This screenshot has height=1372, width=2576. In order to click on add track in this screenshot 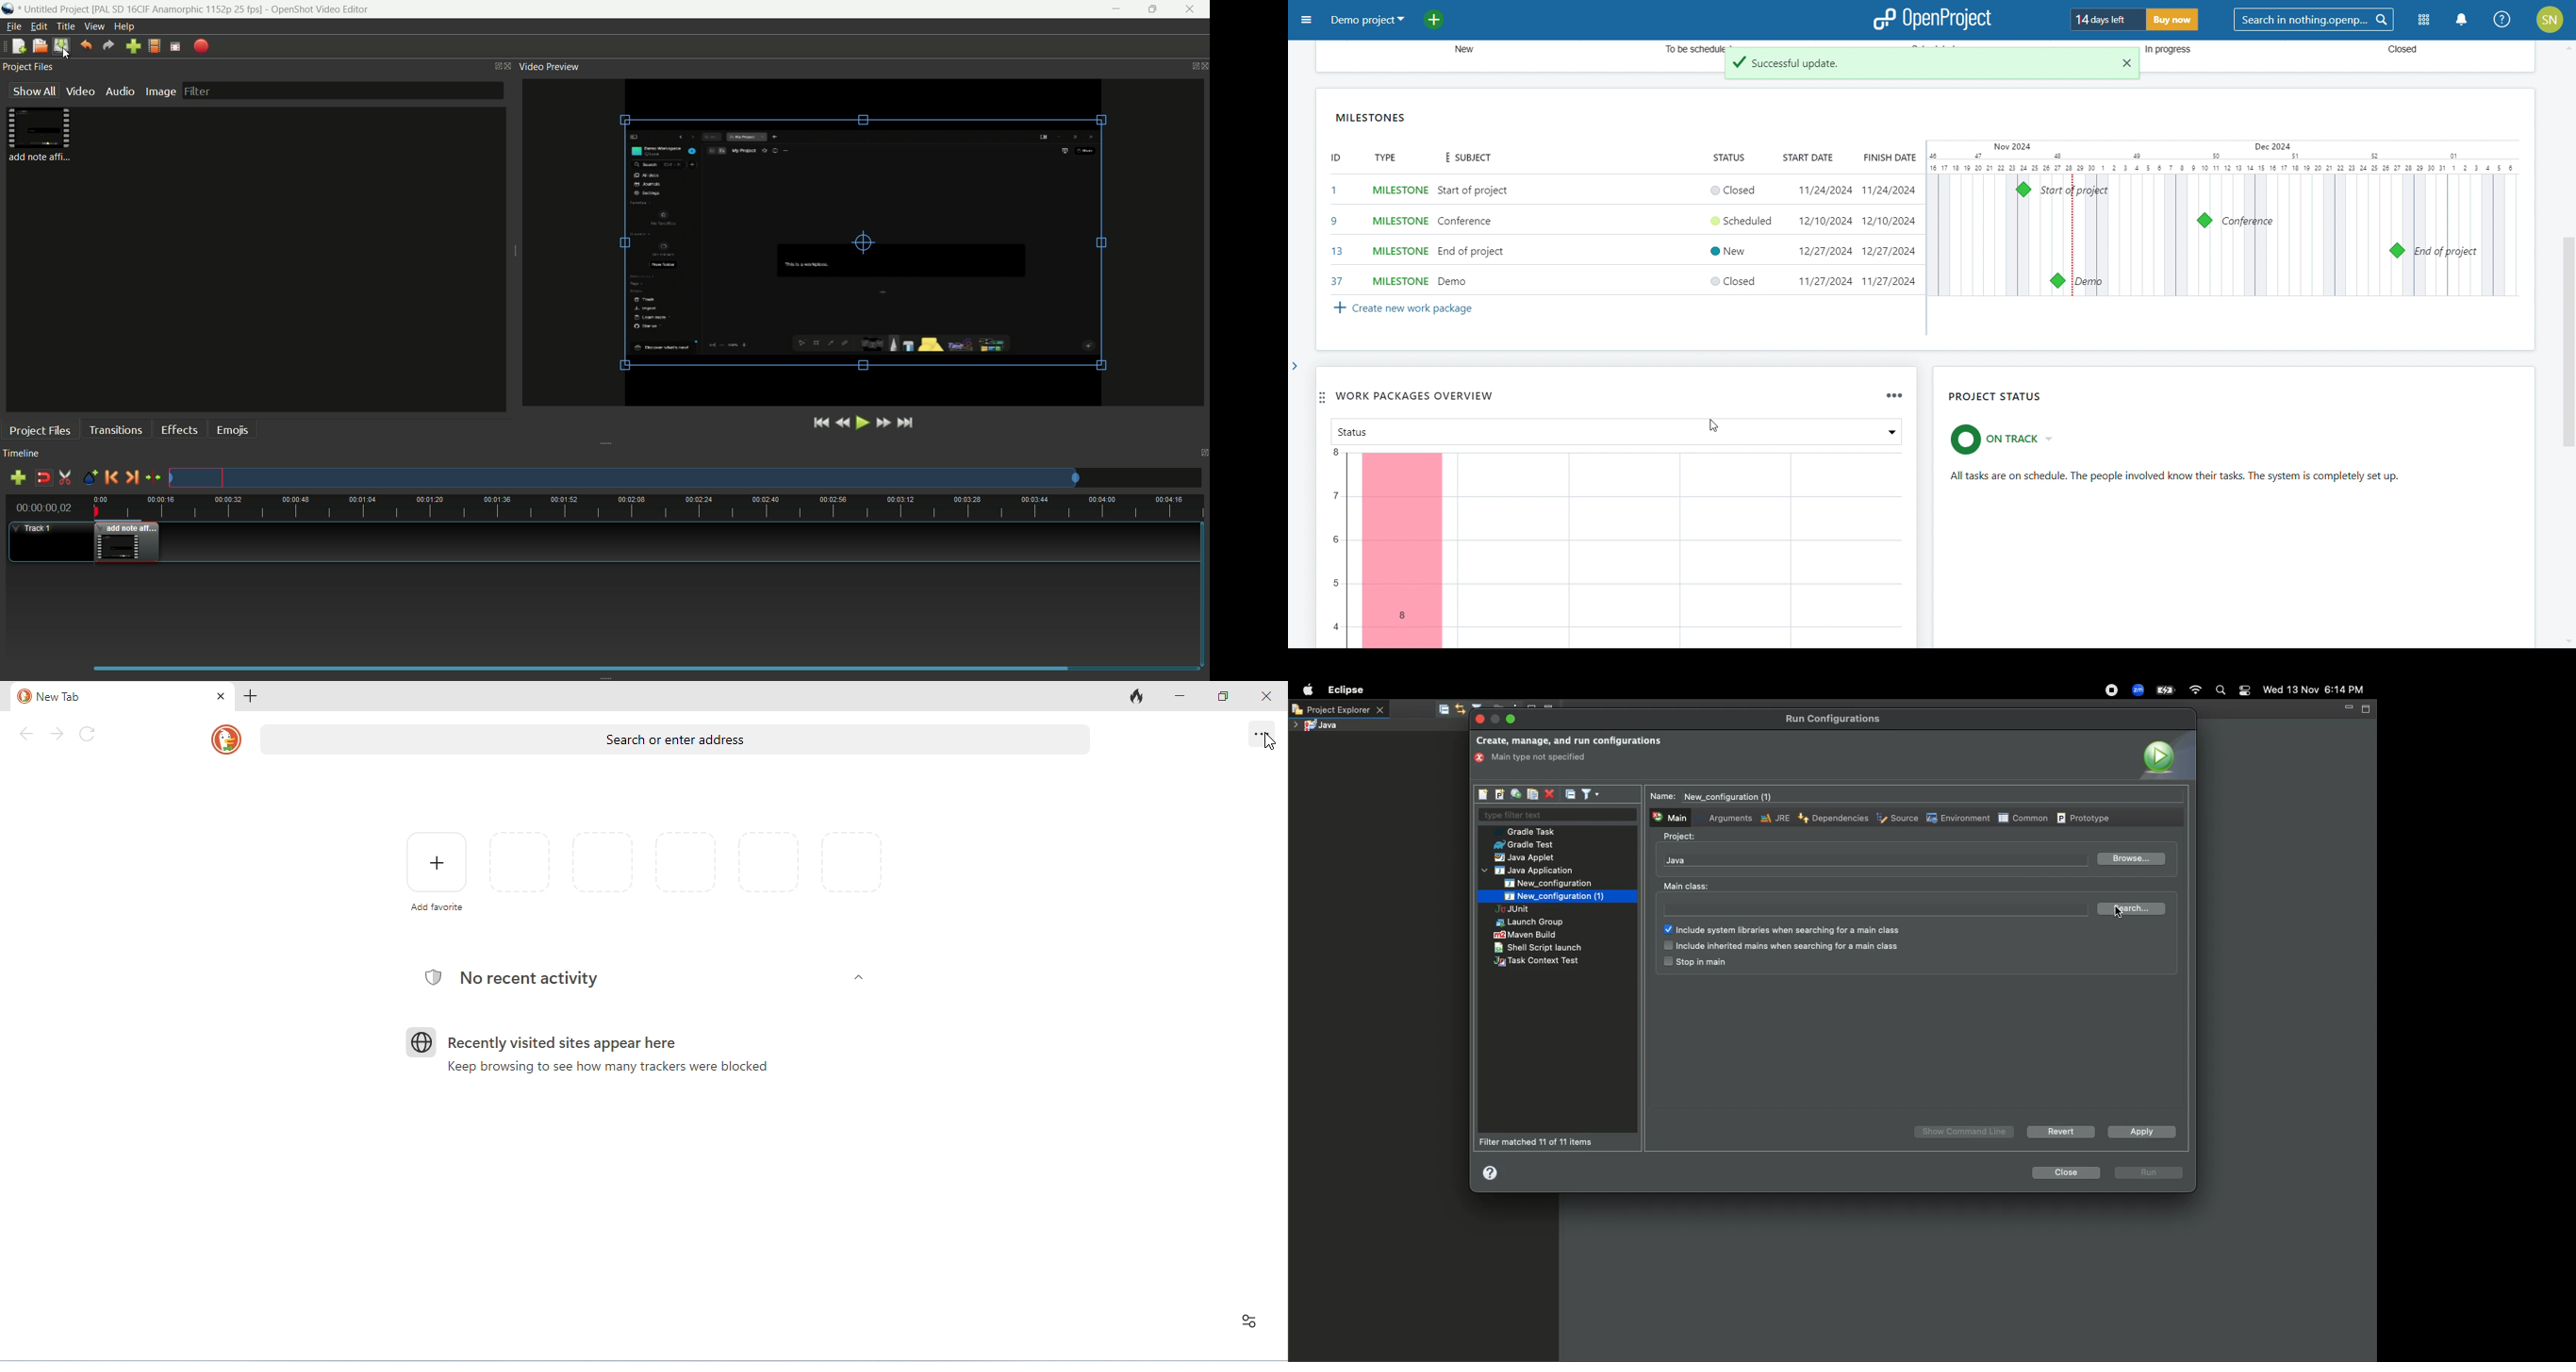, I will do `click(18, 478)`.